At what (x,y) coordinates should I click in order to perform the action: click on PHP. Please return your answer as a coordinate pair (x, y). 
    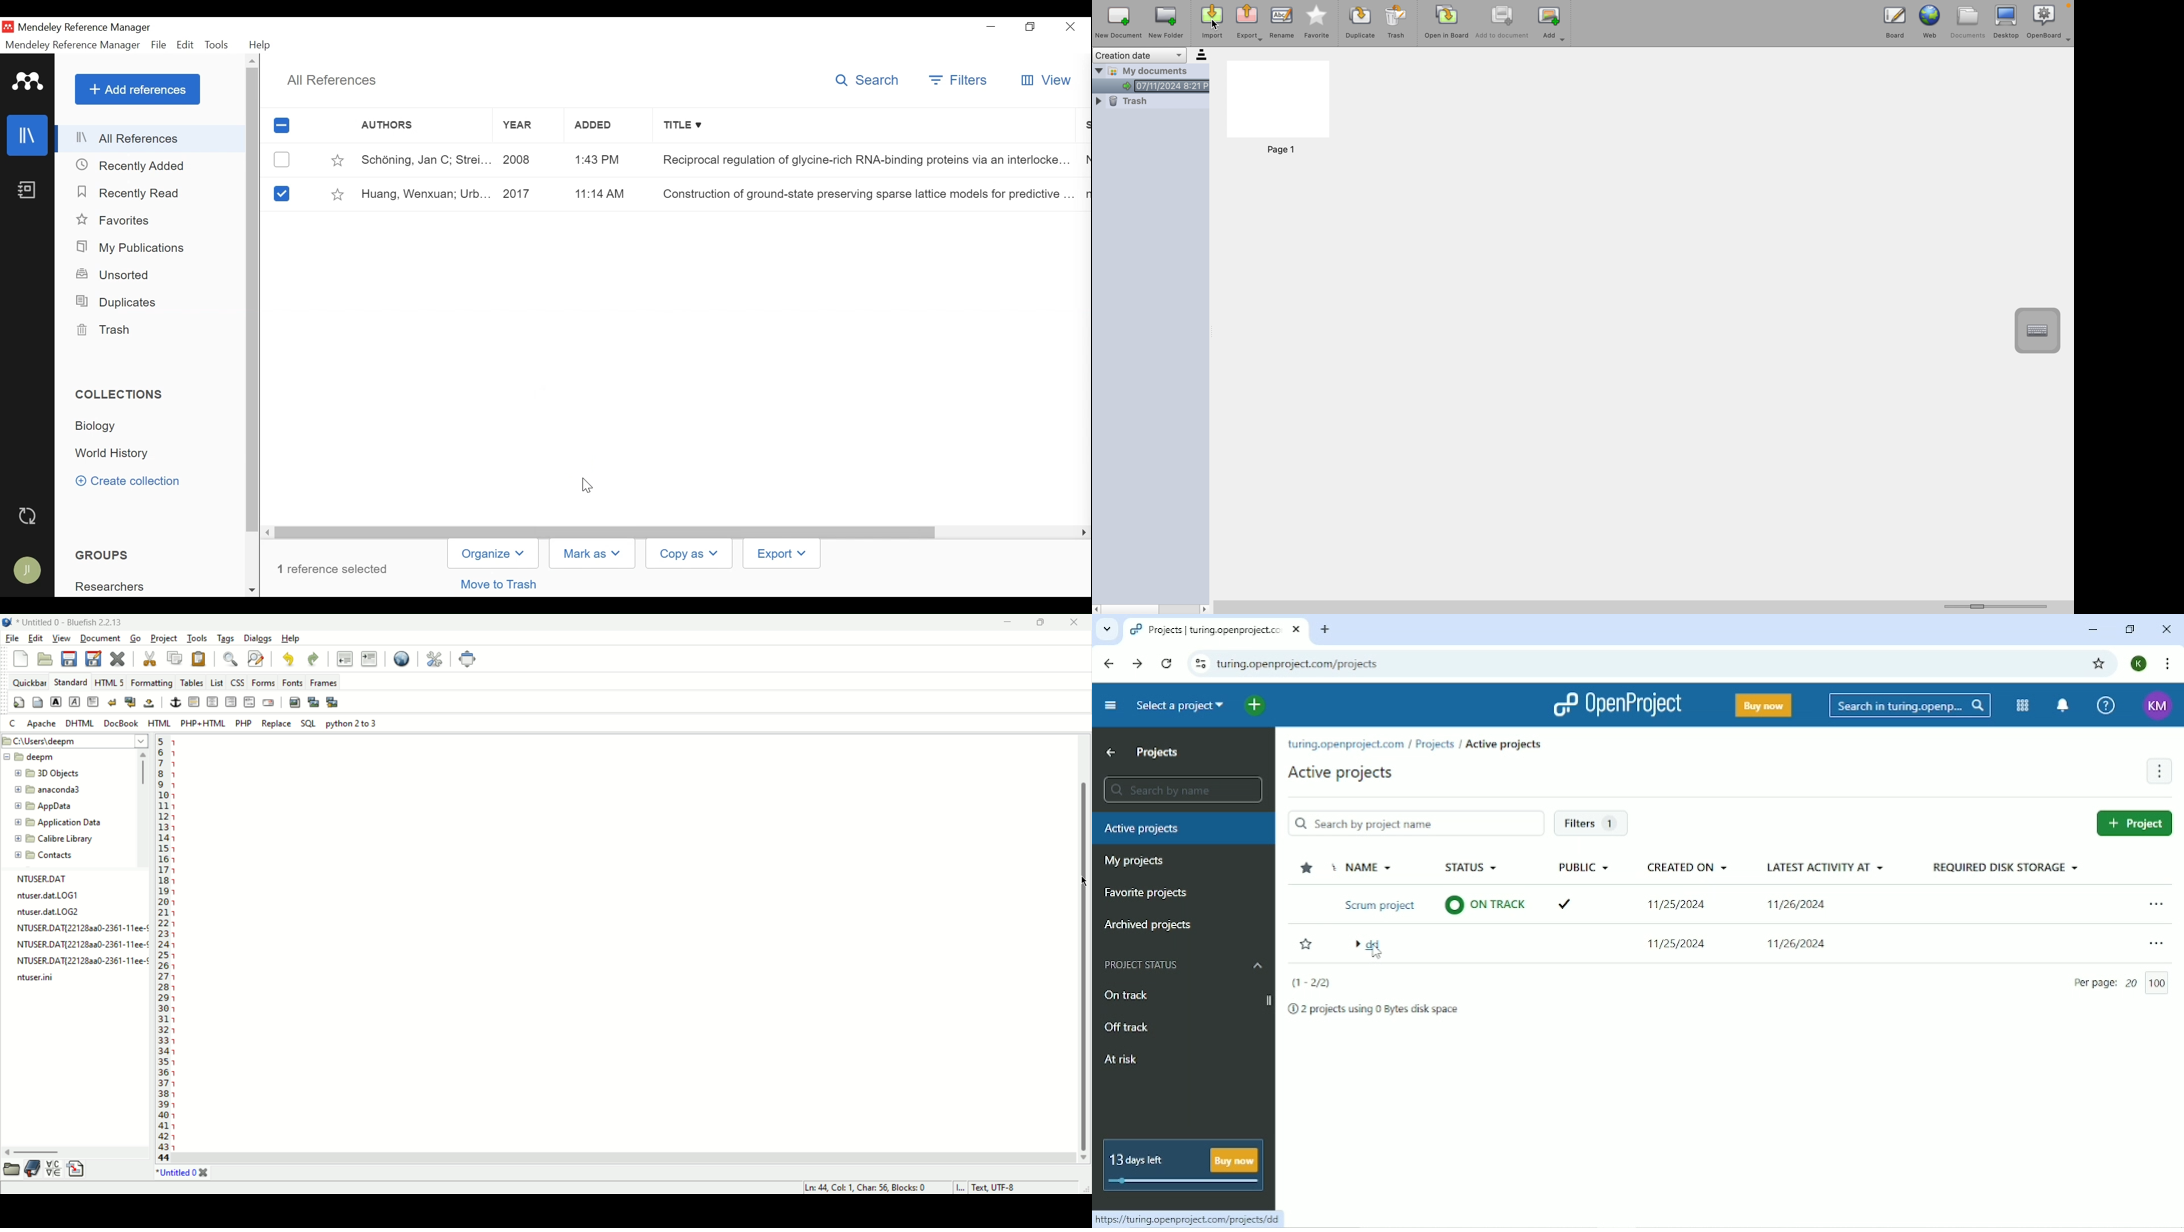
    Looking at the image, I should click on (246, 723).